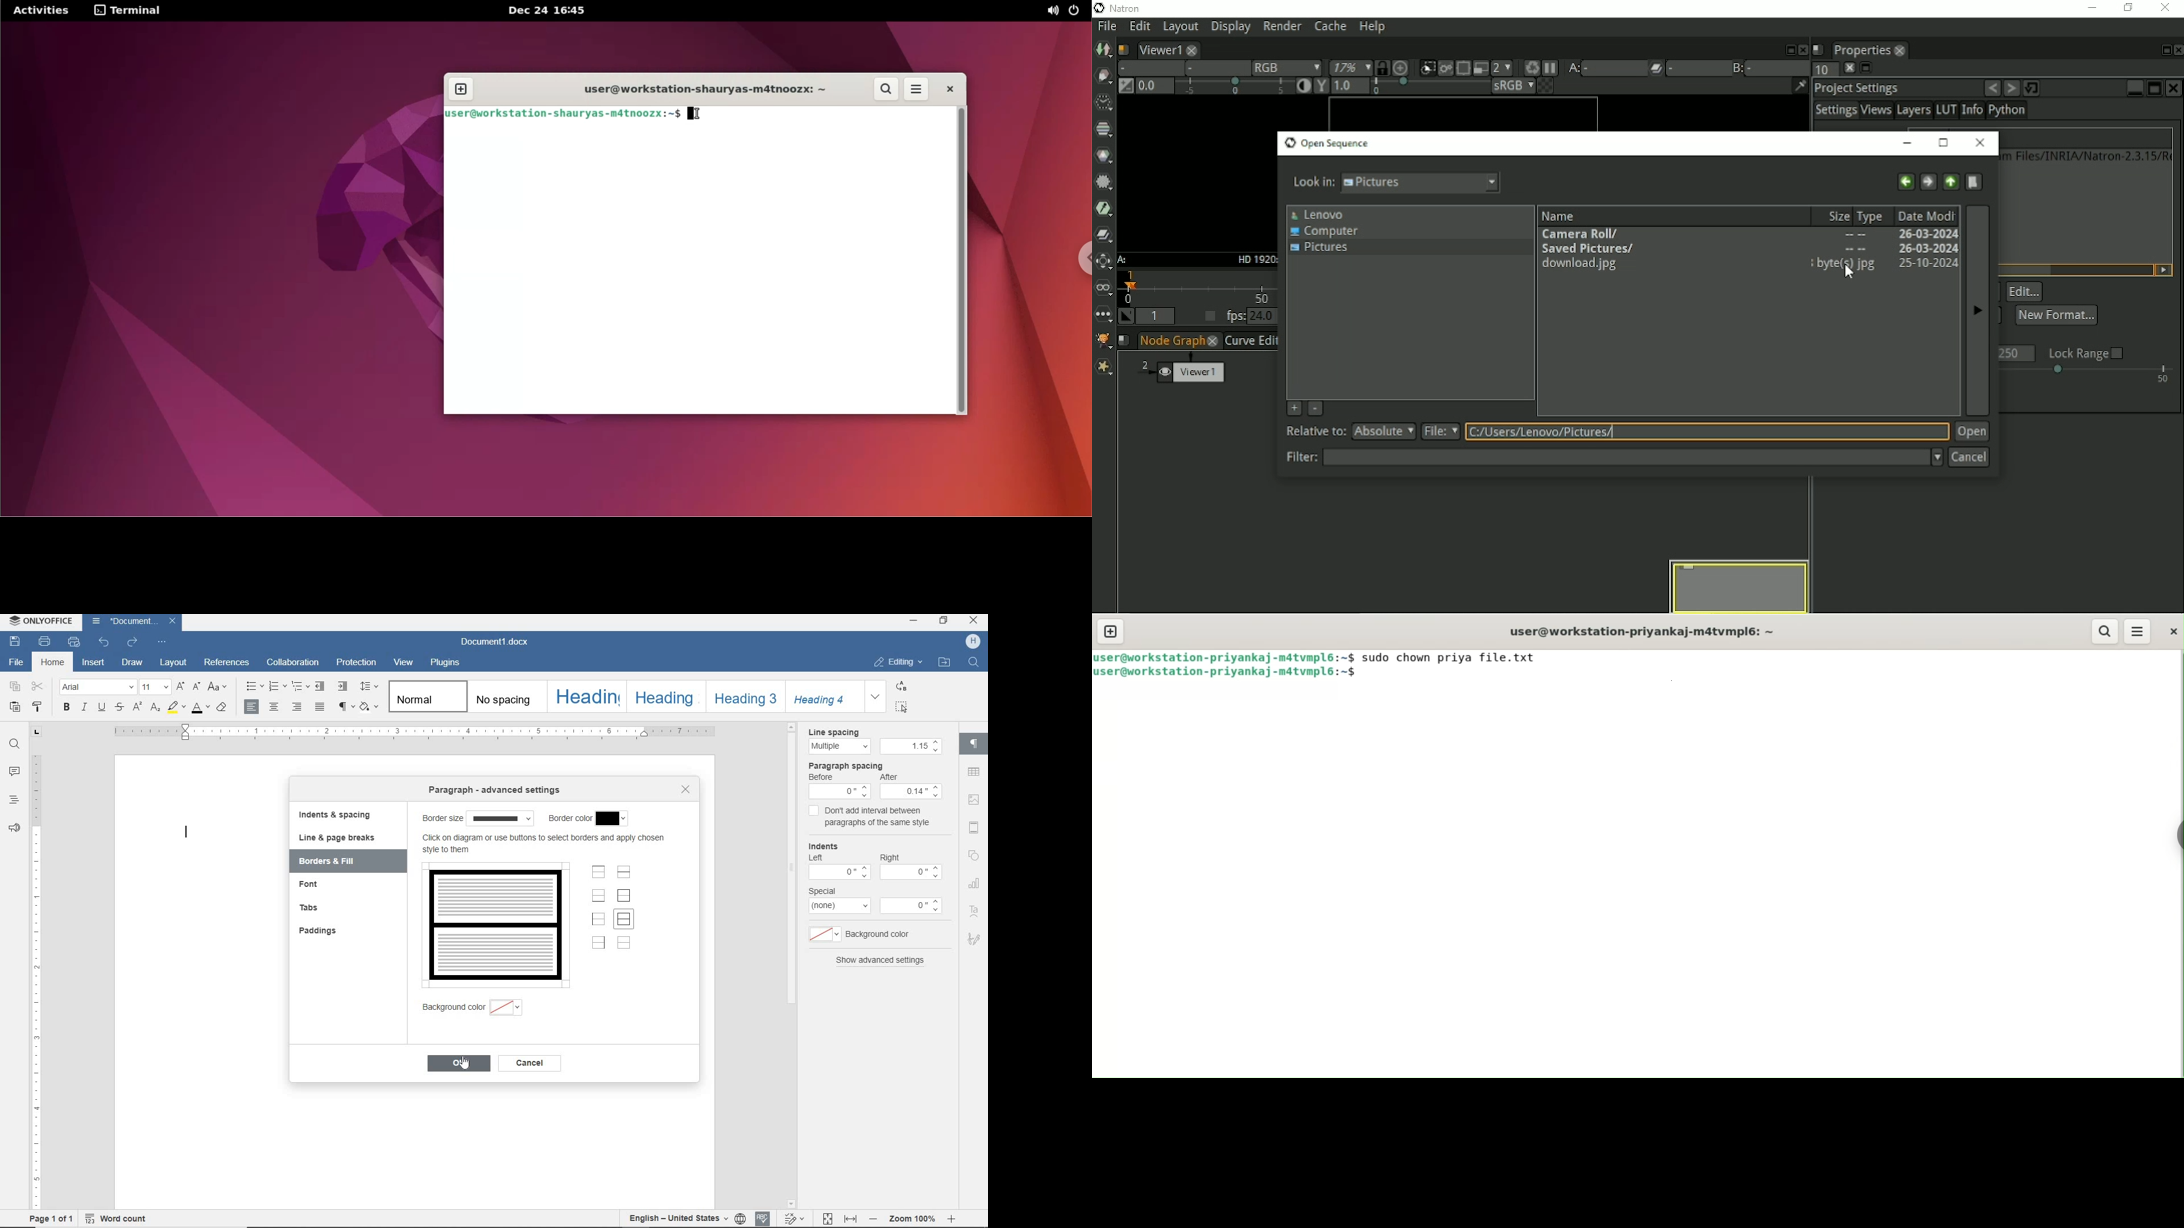 The height and width of the screenshot is (1232, 2184). Describe the element at coordinates (199, 708) in the screenshot. I see `font color` at that location.